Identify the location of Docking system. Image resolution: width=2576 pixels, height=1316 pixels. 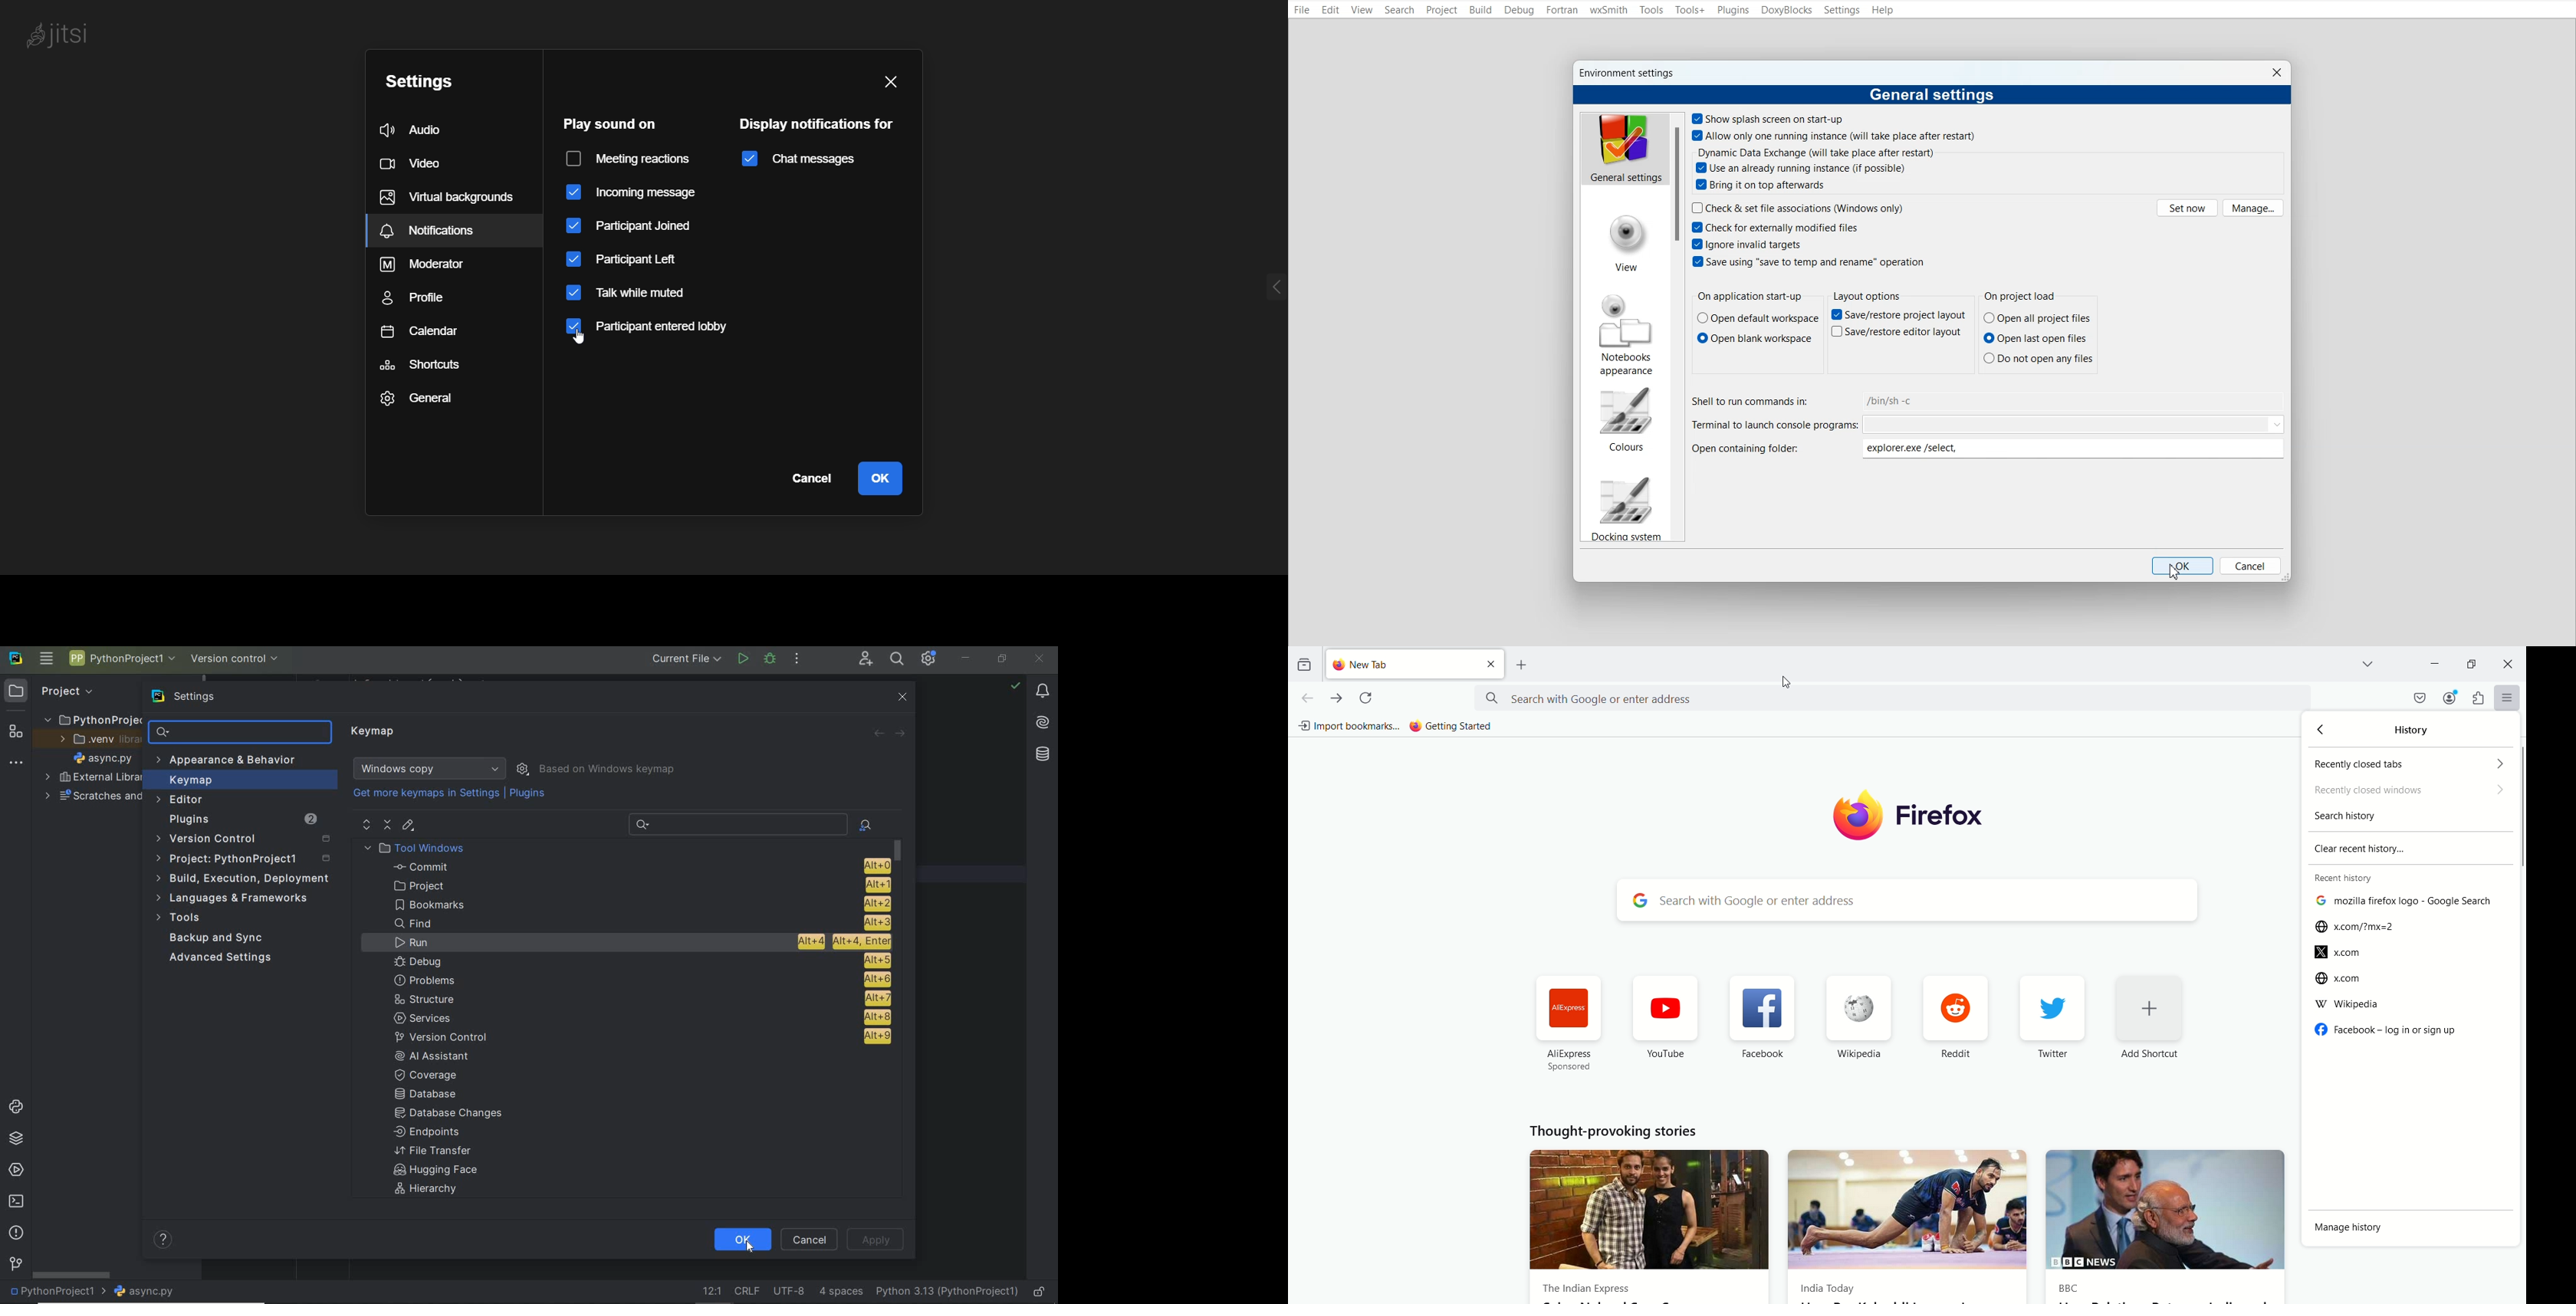
(1625, 508).